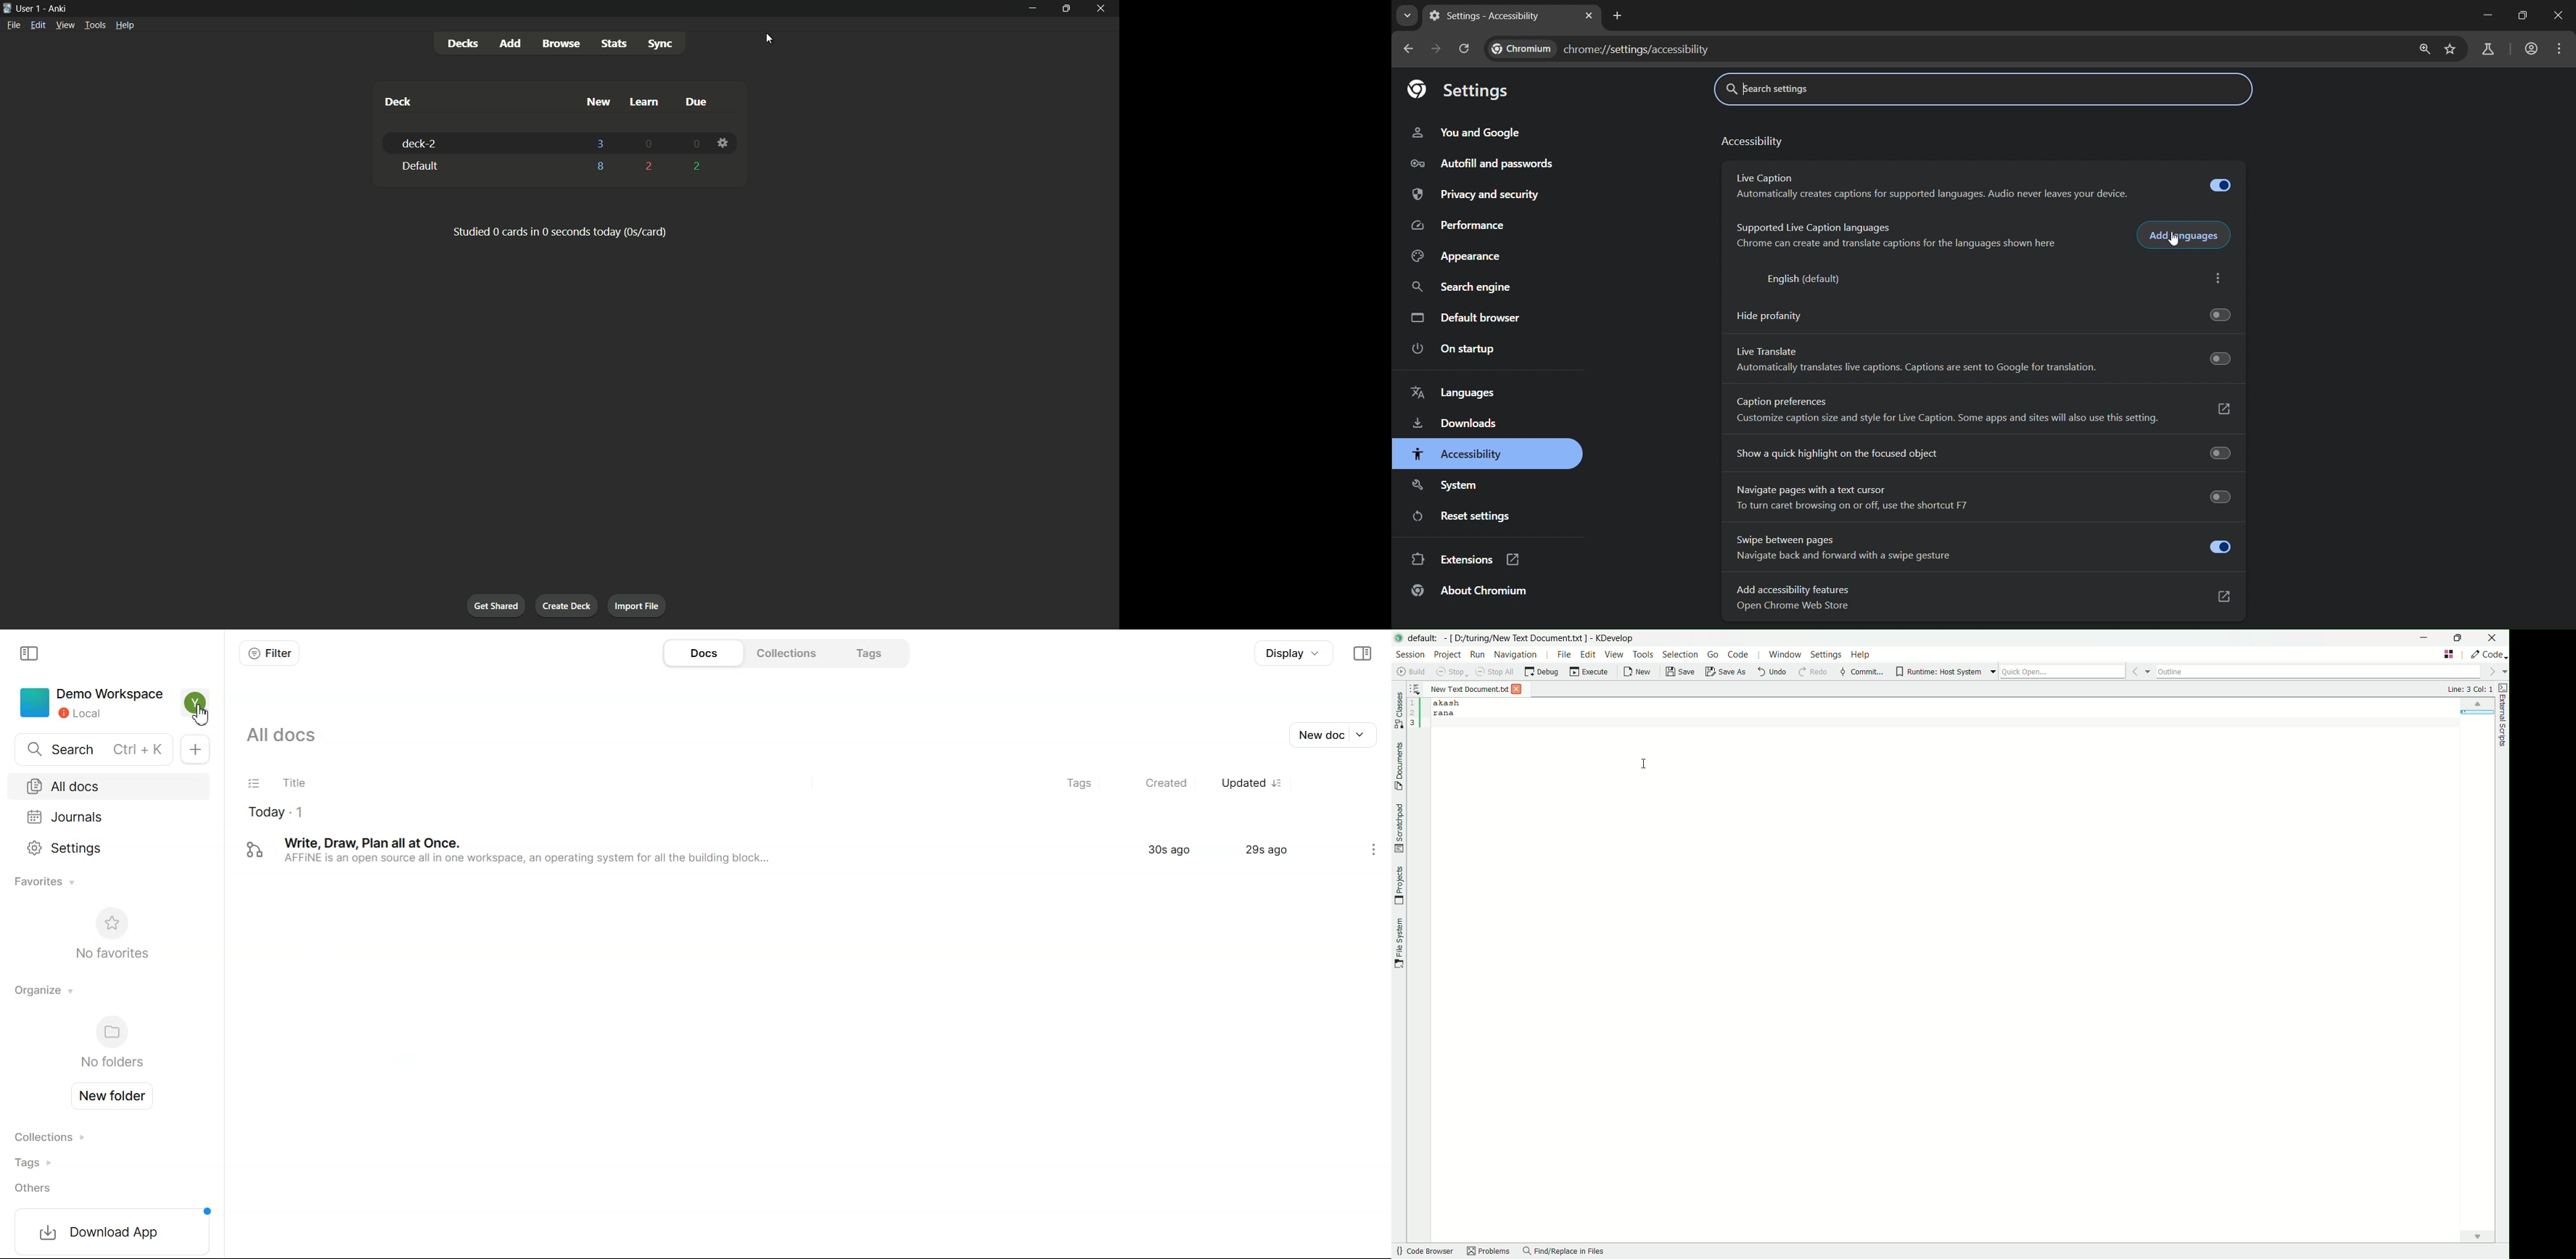 The height and width of the screenshot is (1260, 2576). I want to click on learn, so click(643, 102).